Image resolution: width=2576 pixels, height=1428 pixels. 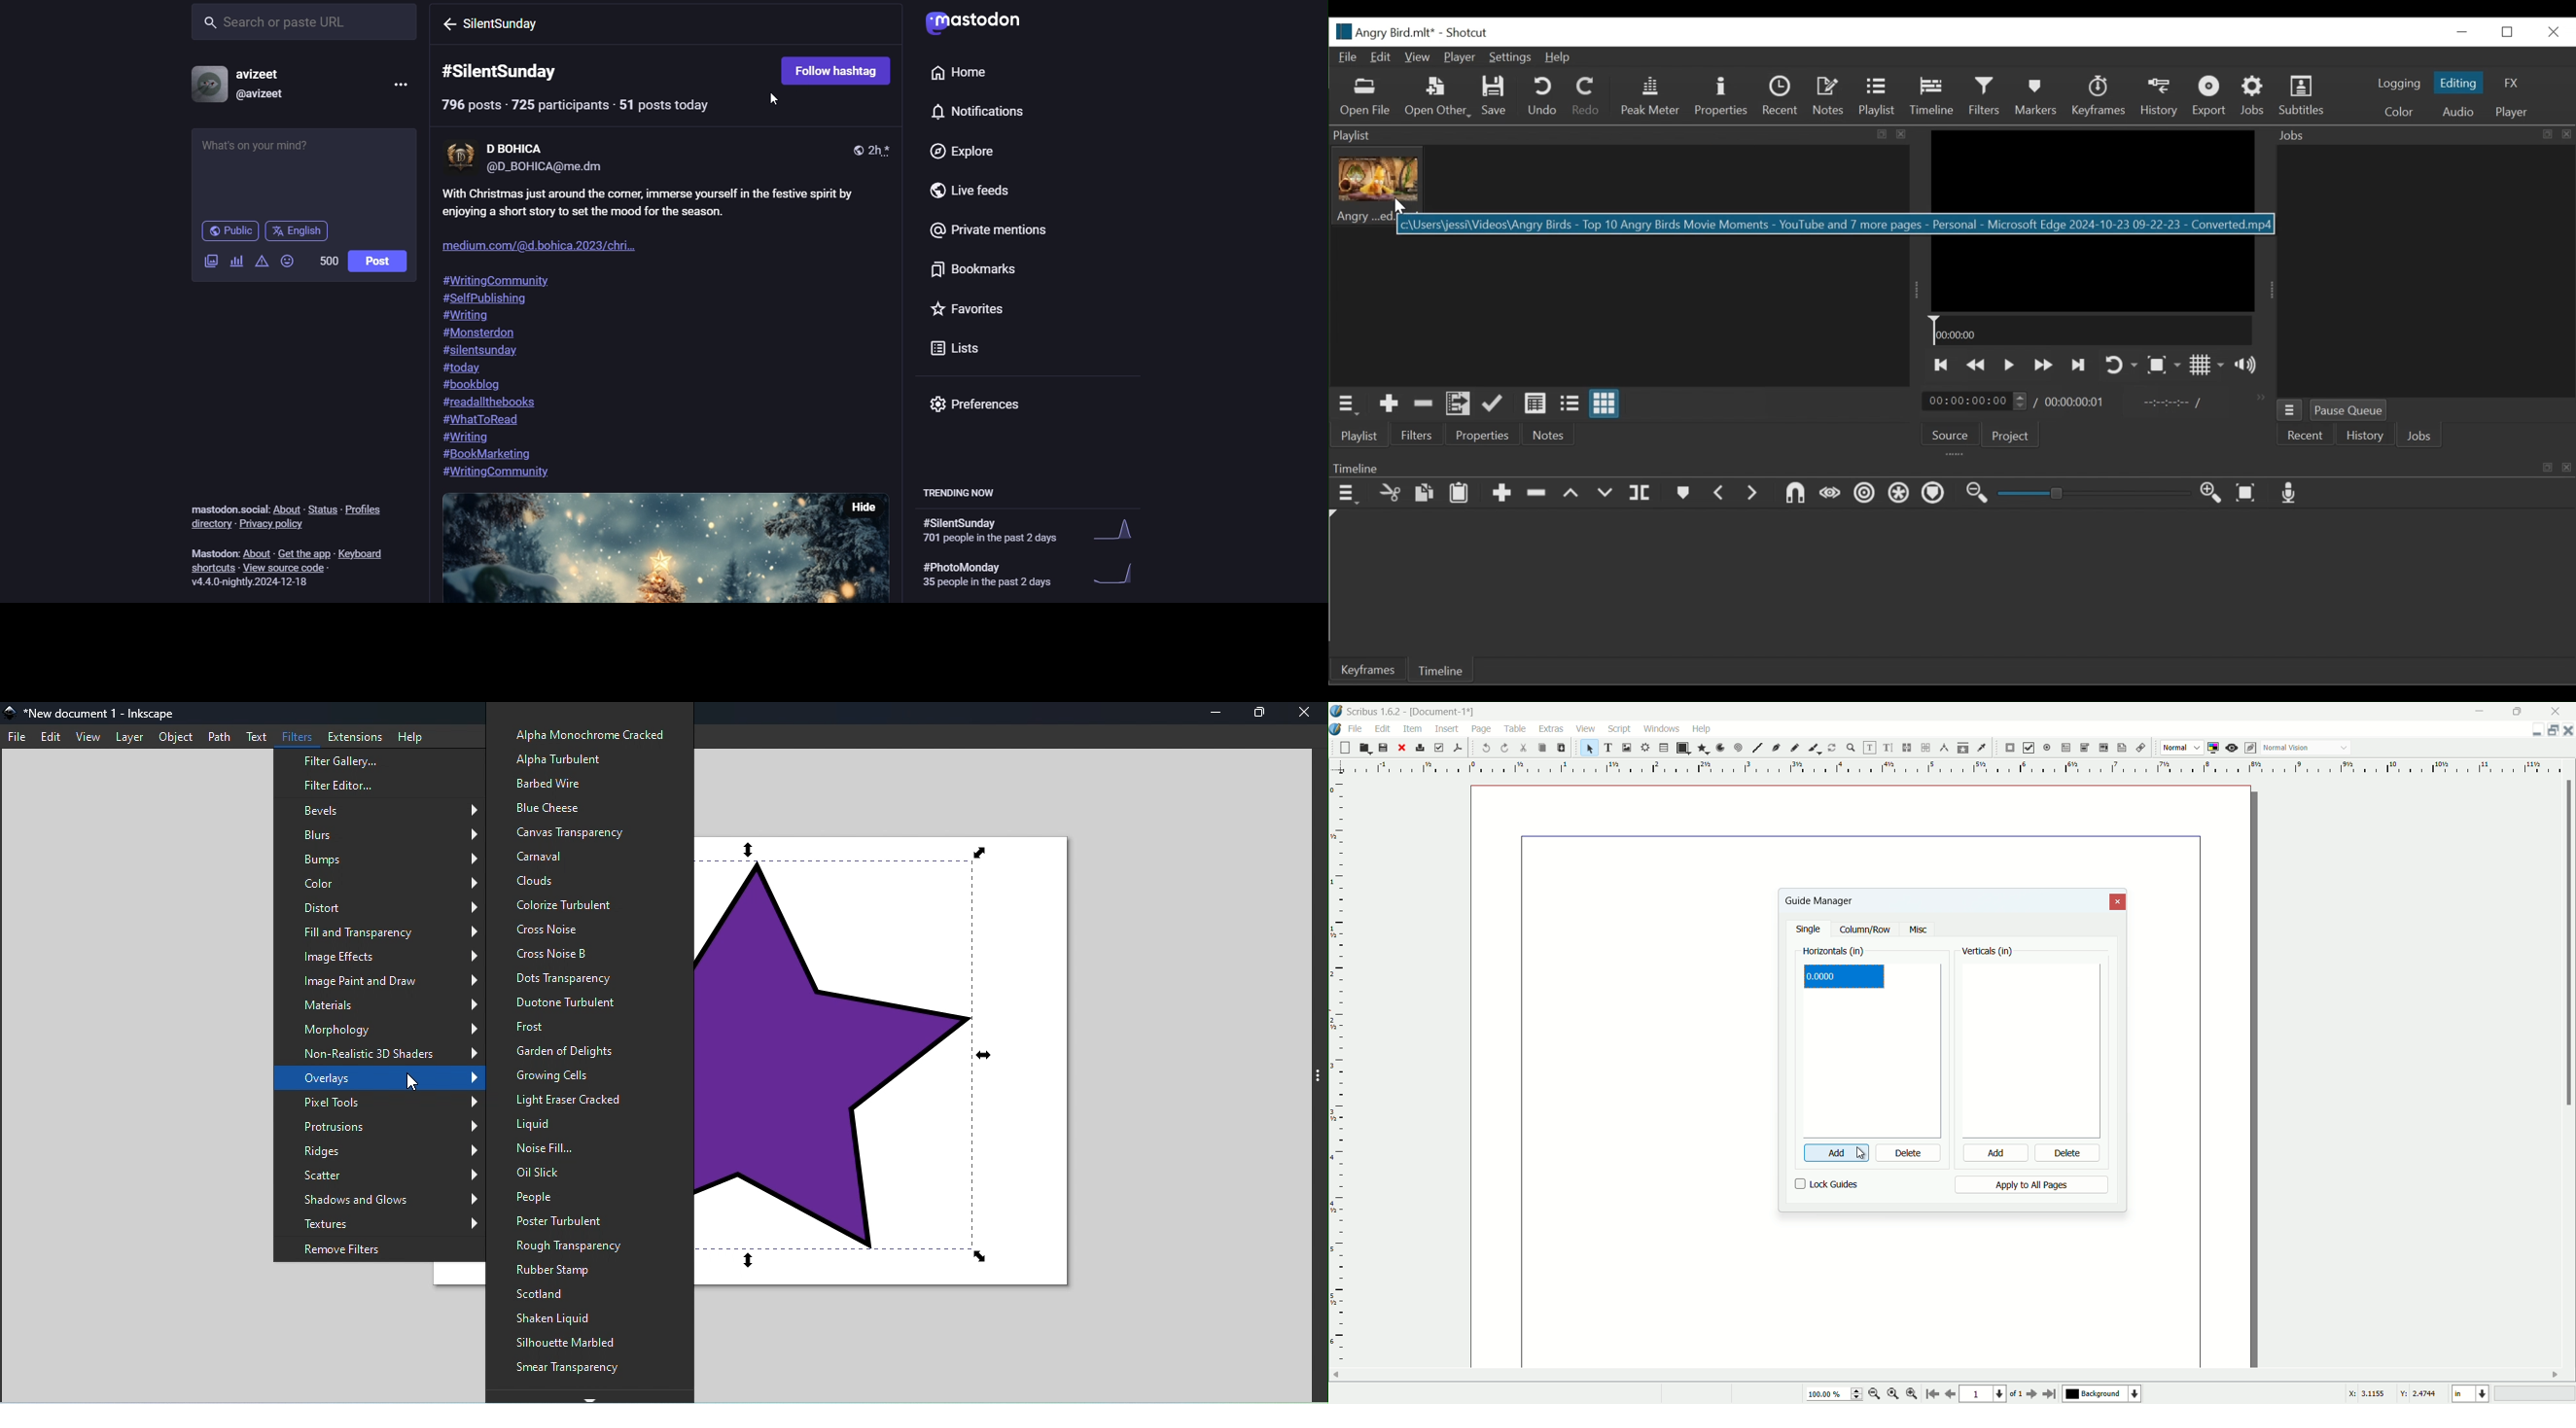 What do you see at coordinates (1644, 493) in the screenshot?
I see `Split at playhead` at bounding box center [1644, 493].